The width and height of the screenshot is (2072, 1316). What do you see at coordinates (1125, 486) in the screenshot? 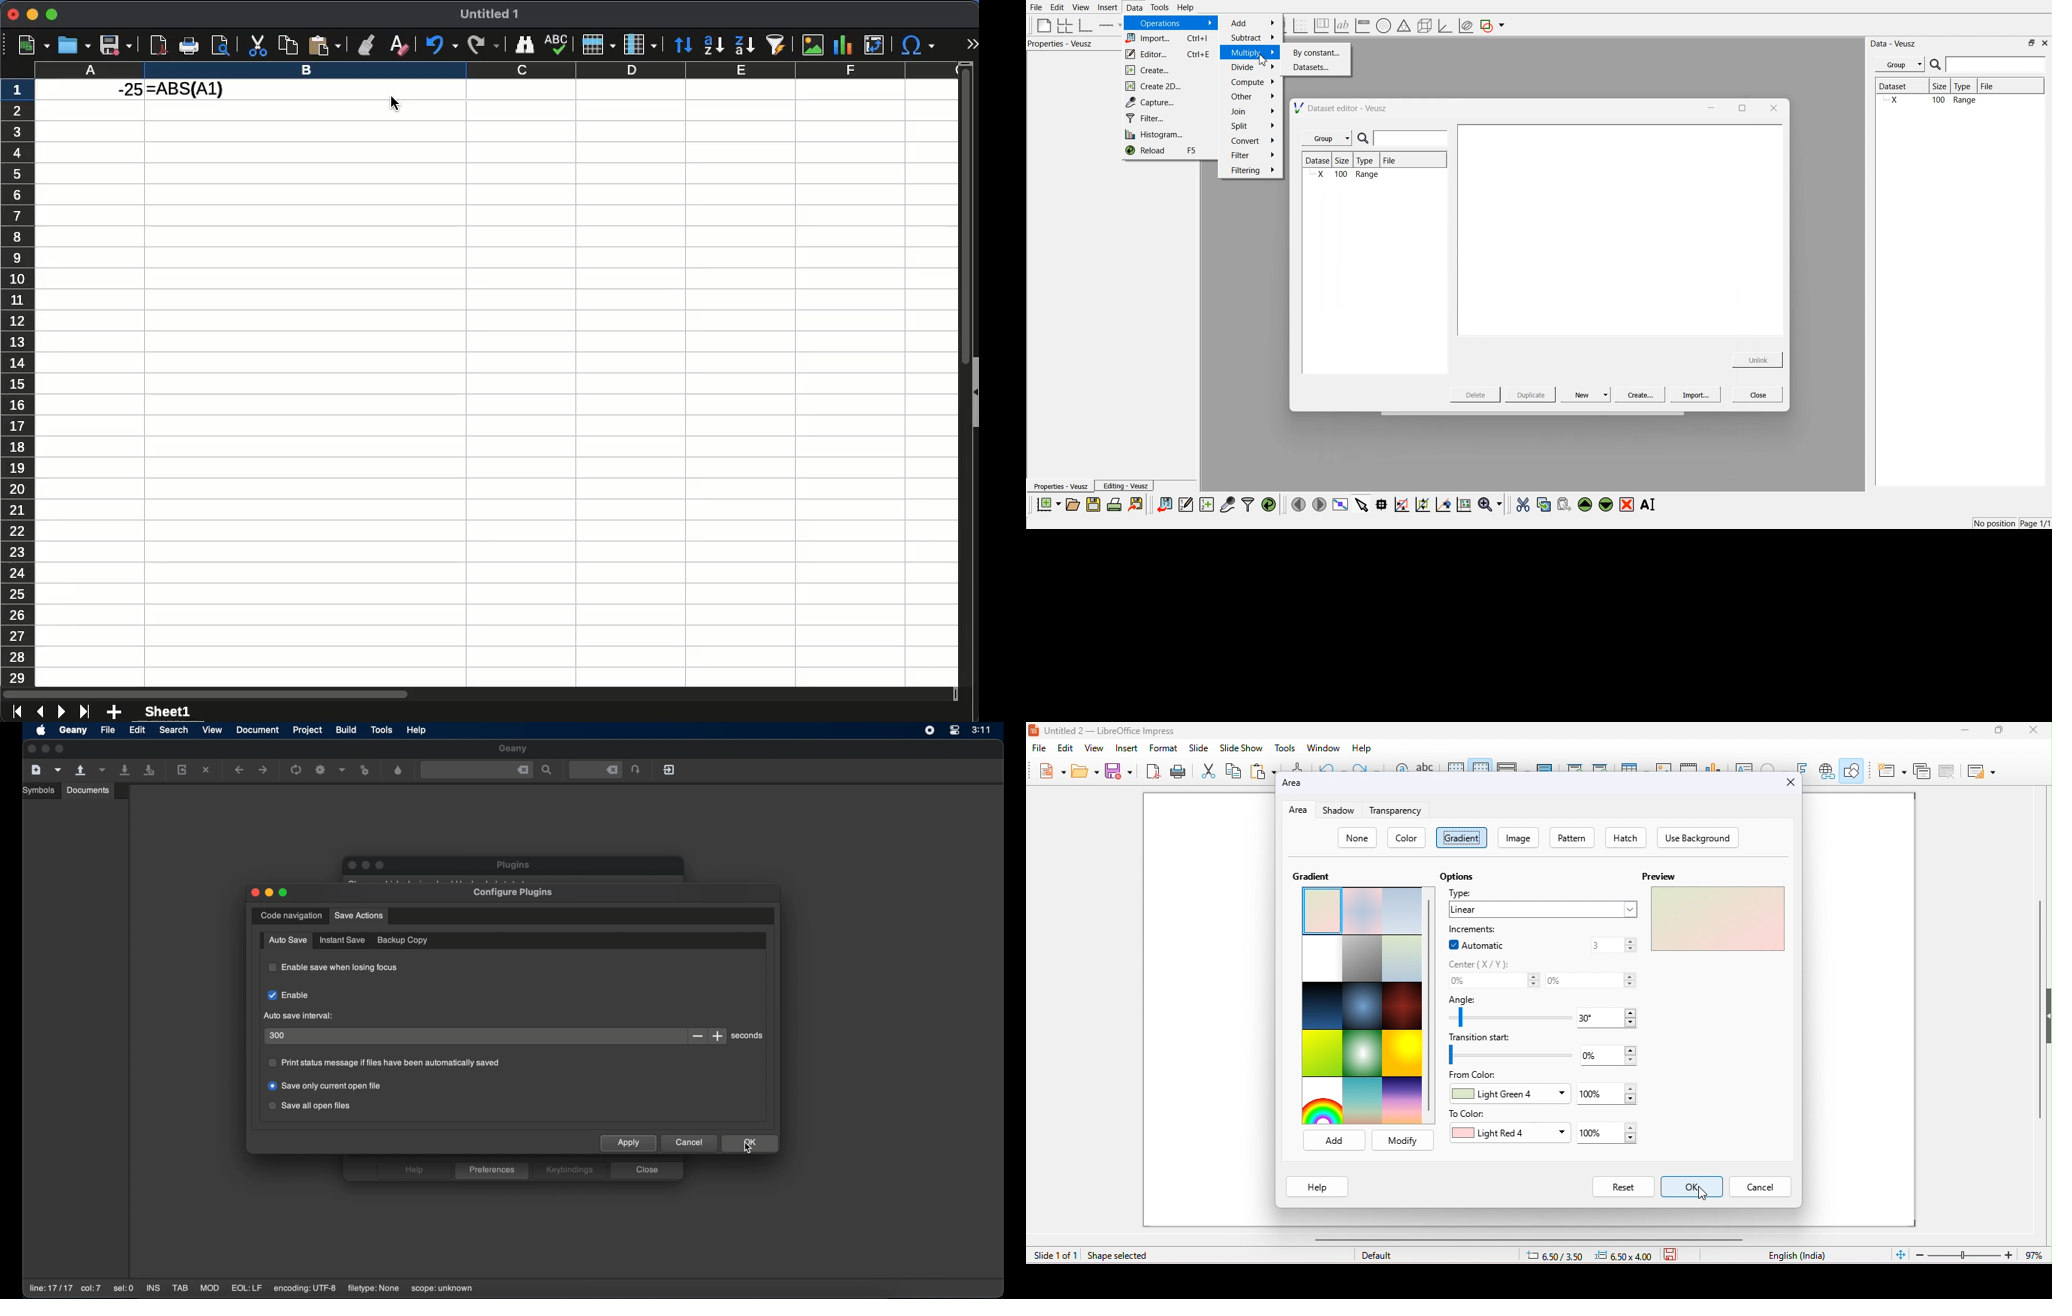
I see `Editing - Veusz` at bounding box center [1125, 486].